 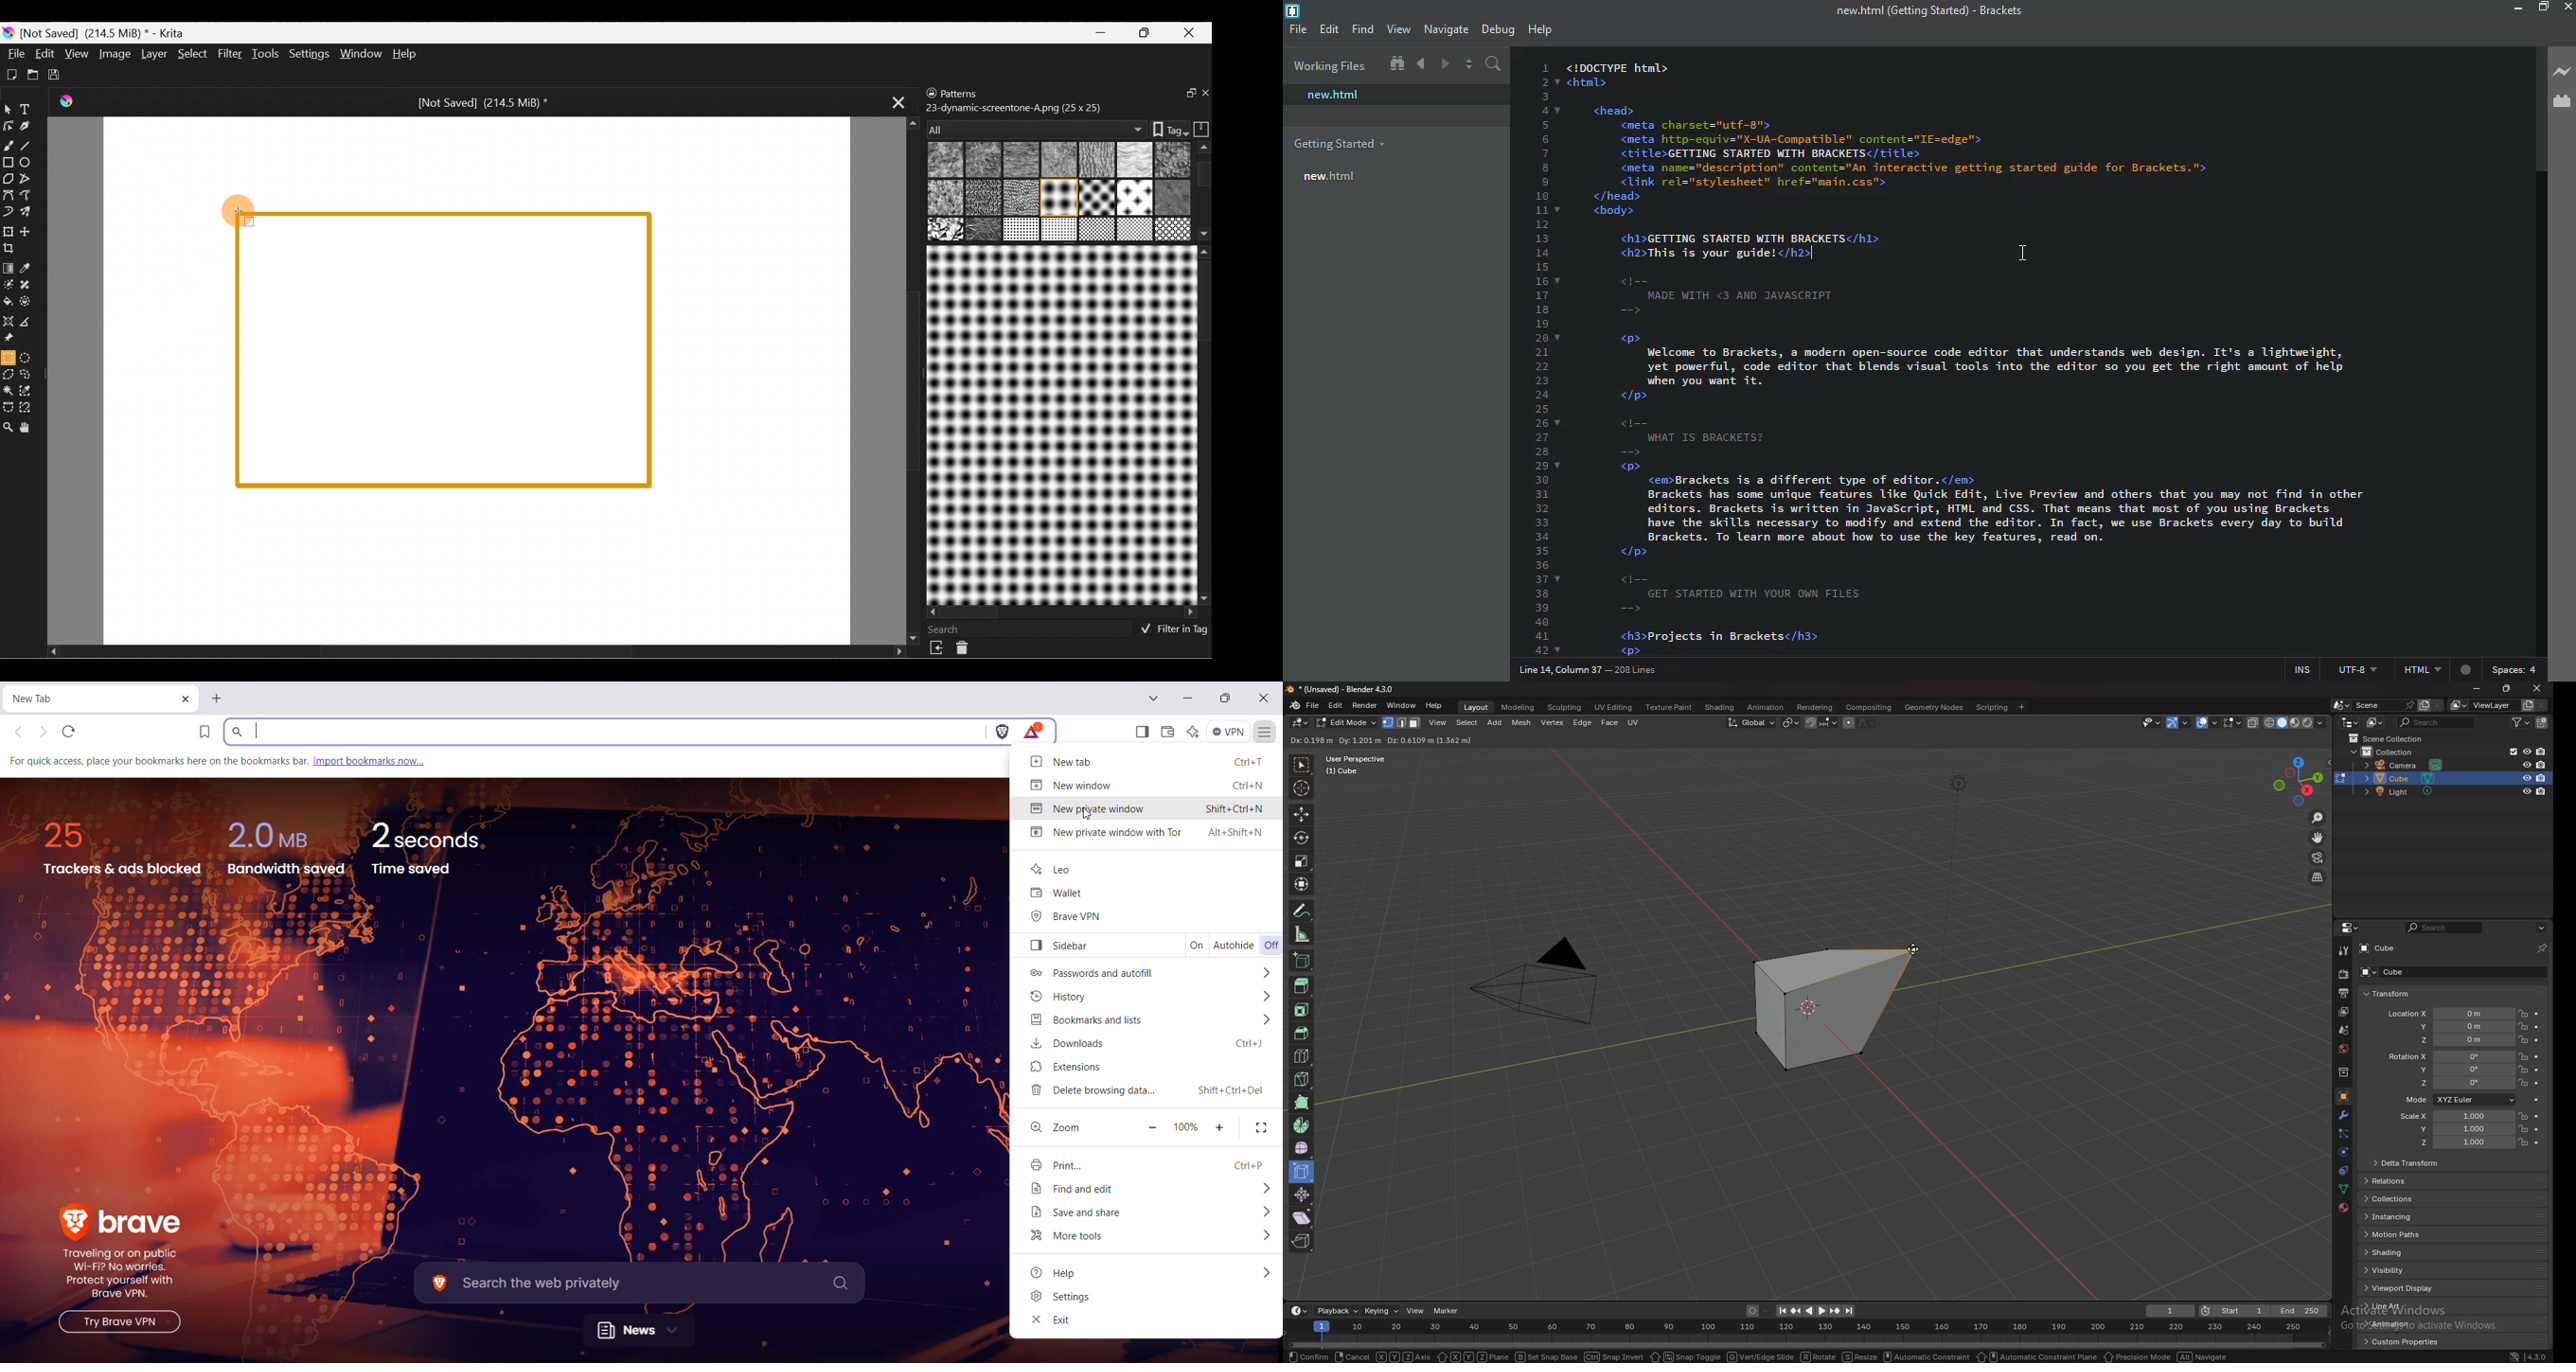 What do you see at coordinates (1033, 126) in the screenshot?
I see `All patterns` at bounding box center [1033, 126].